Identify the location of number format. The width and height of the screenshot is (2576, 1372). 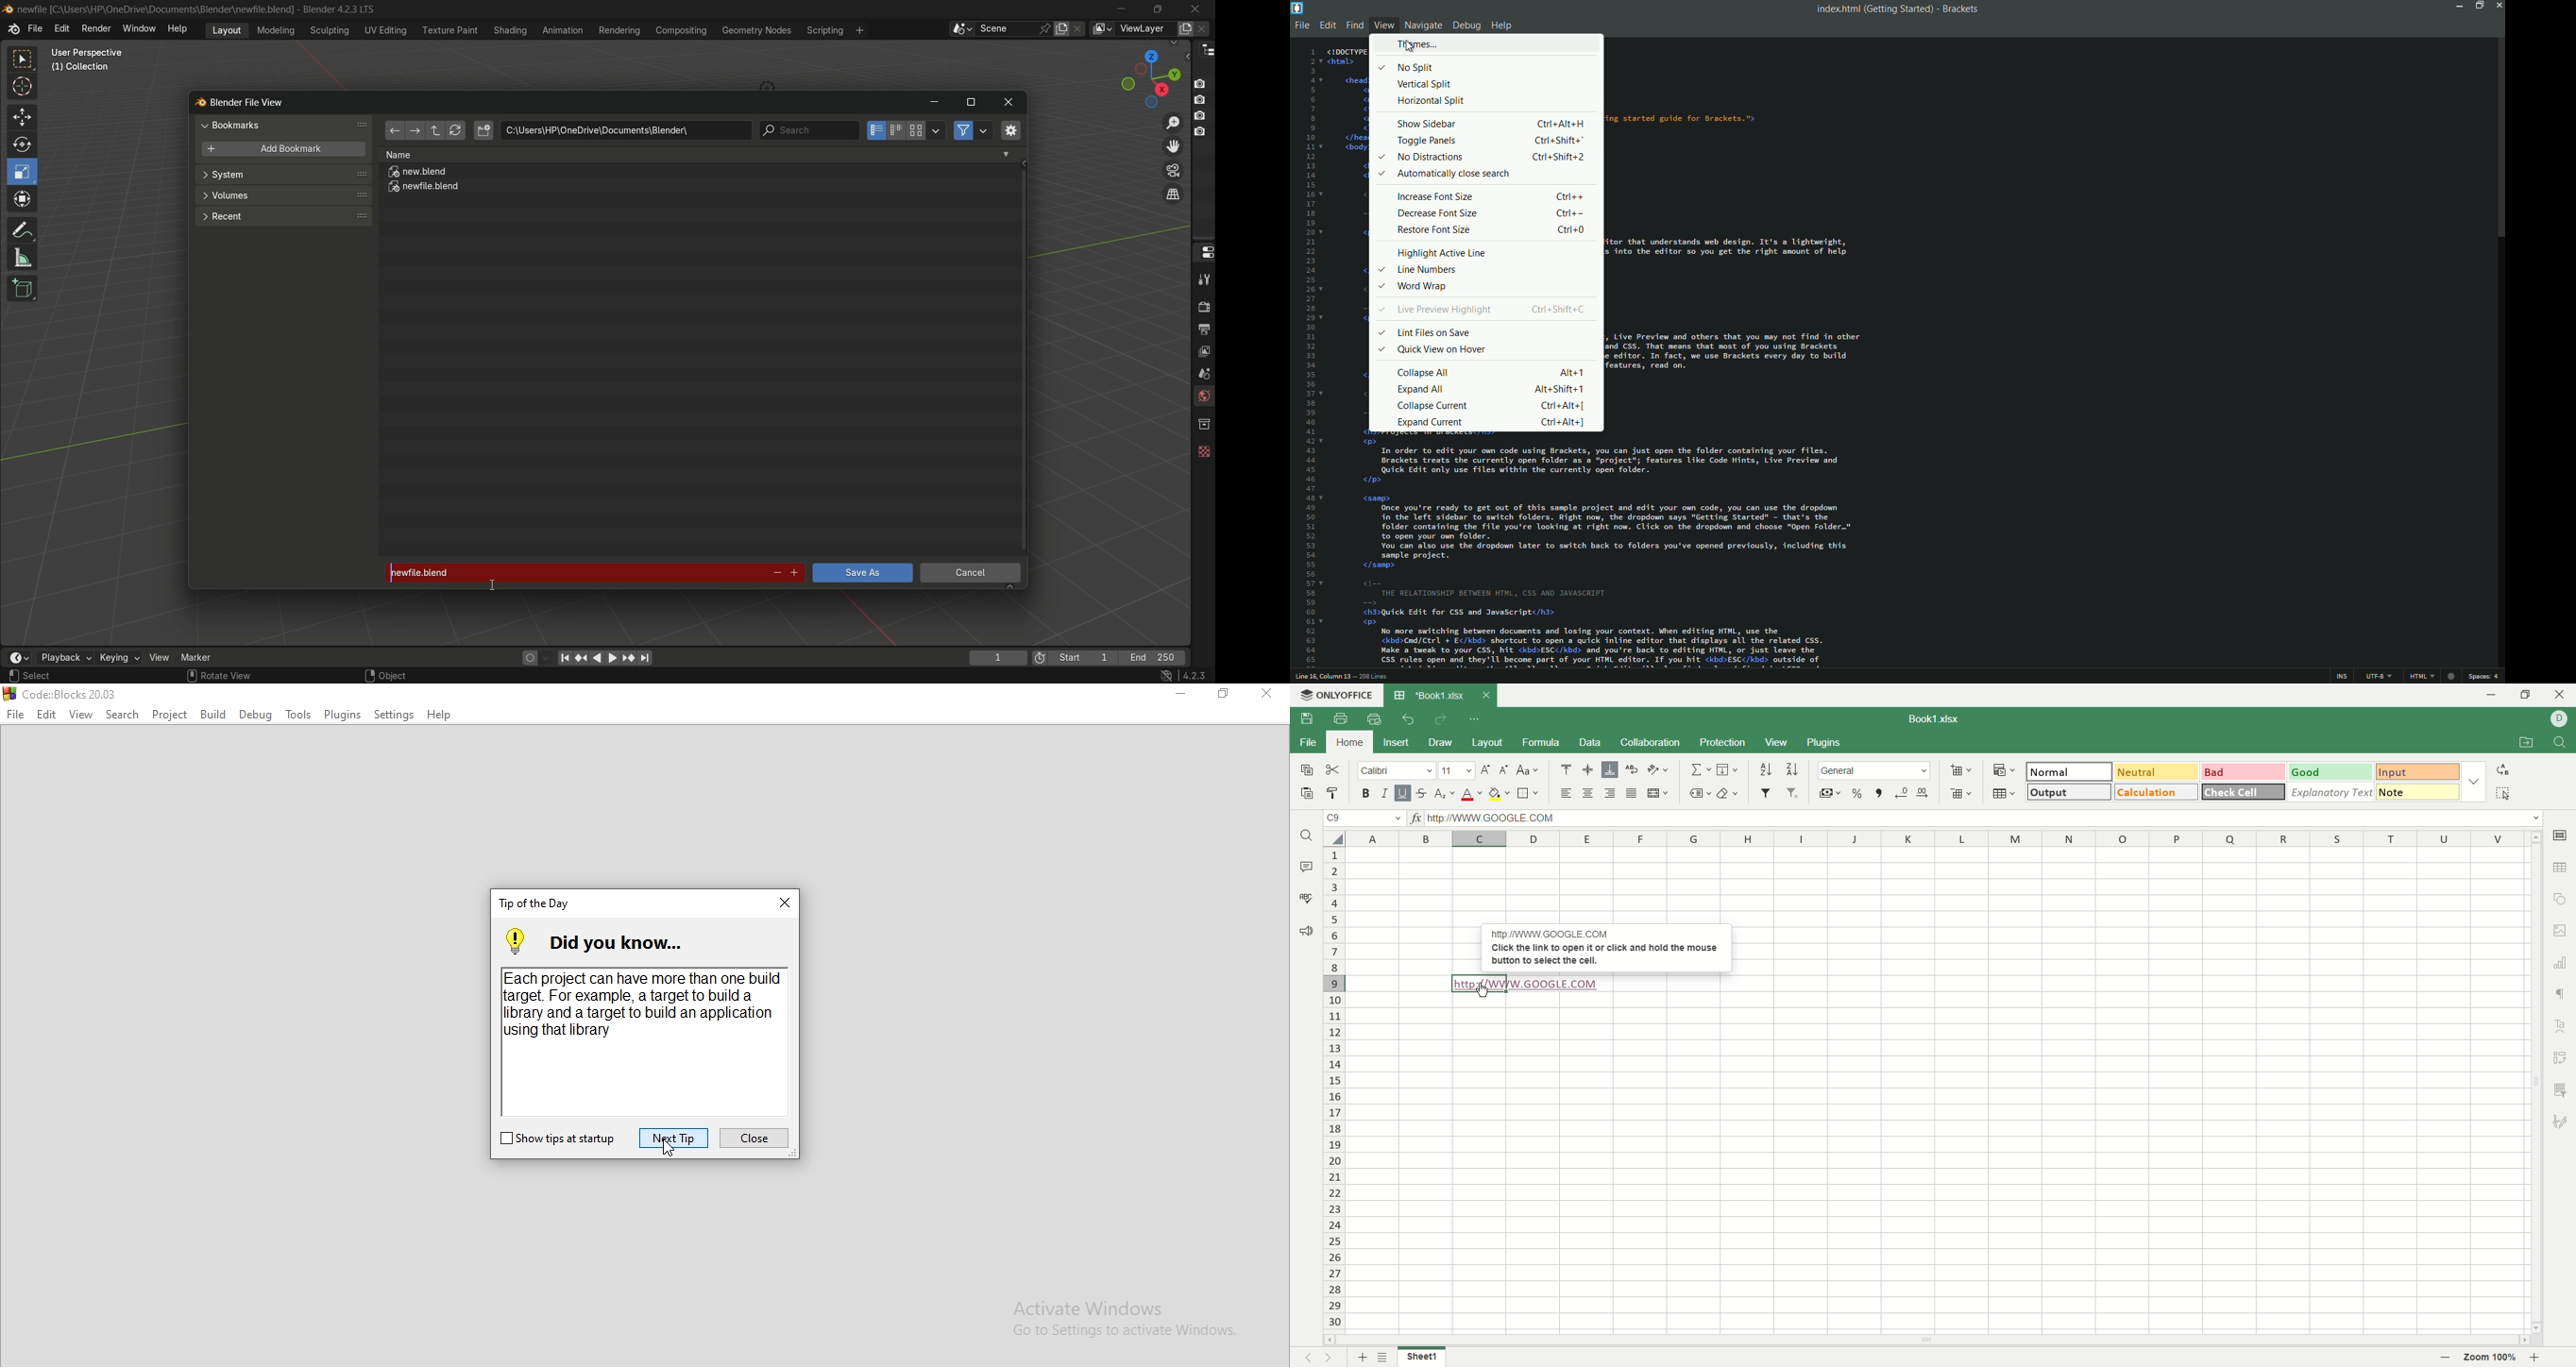
(1874, 770).